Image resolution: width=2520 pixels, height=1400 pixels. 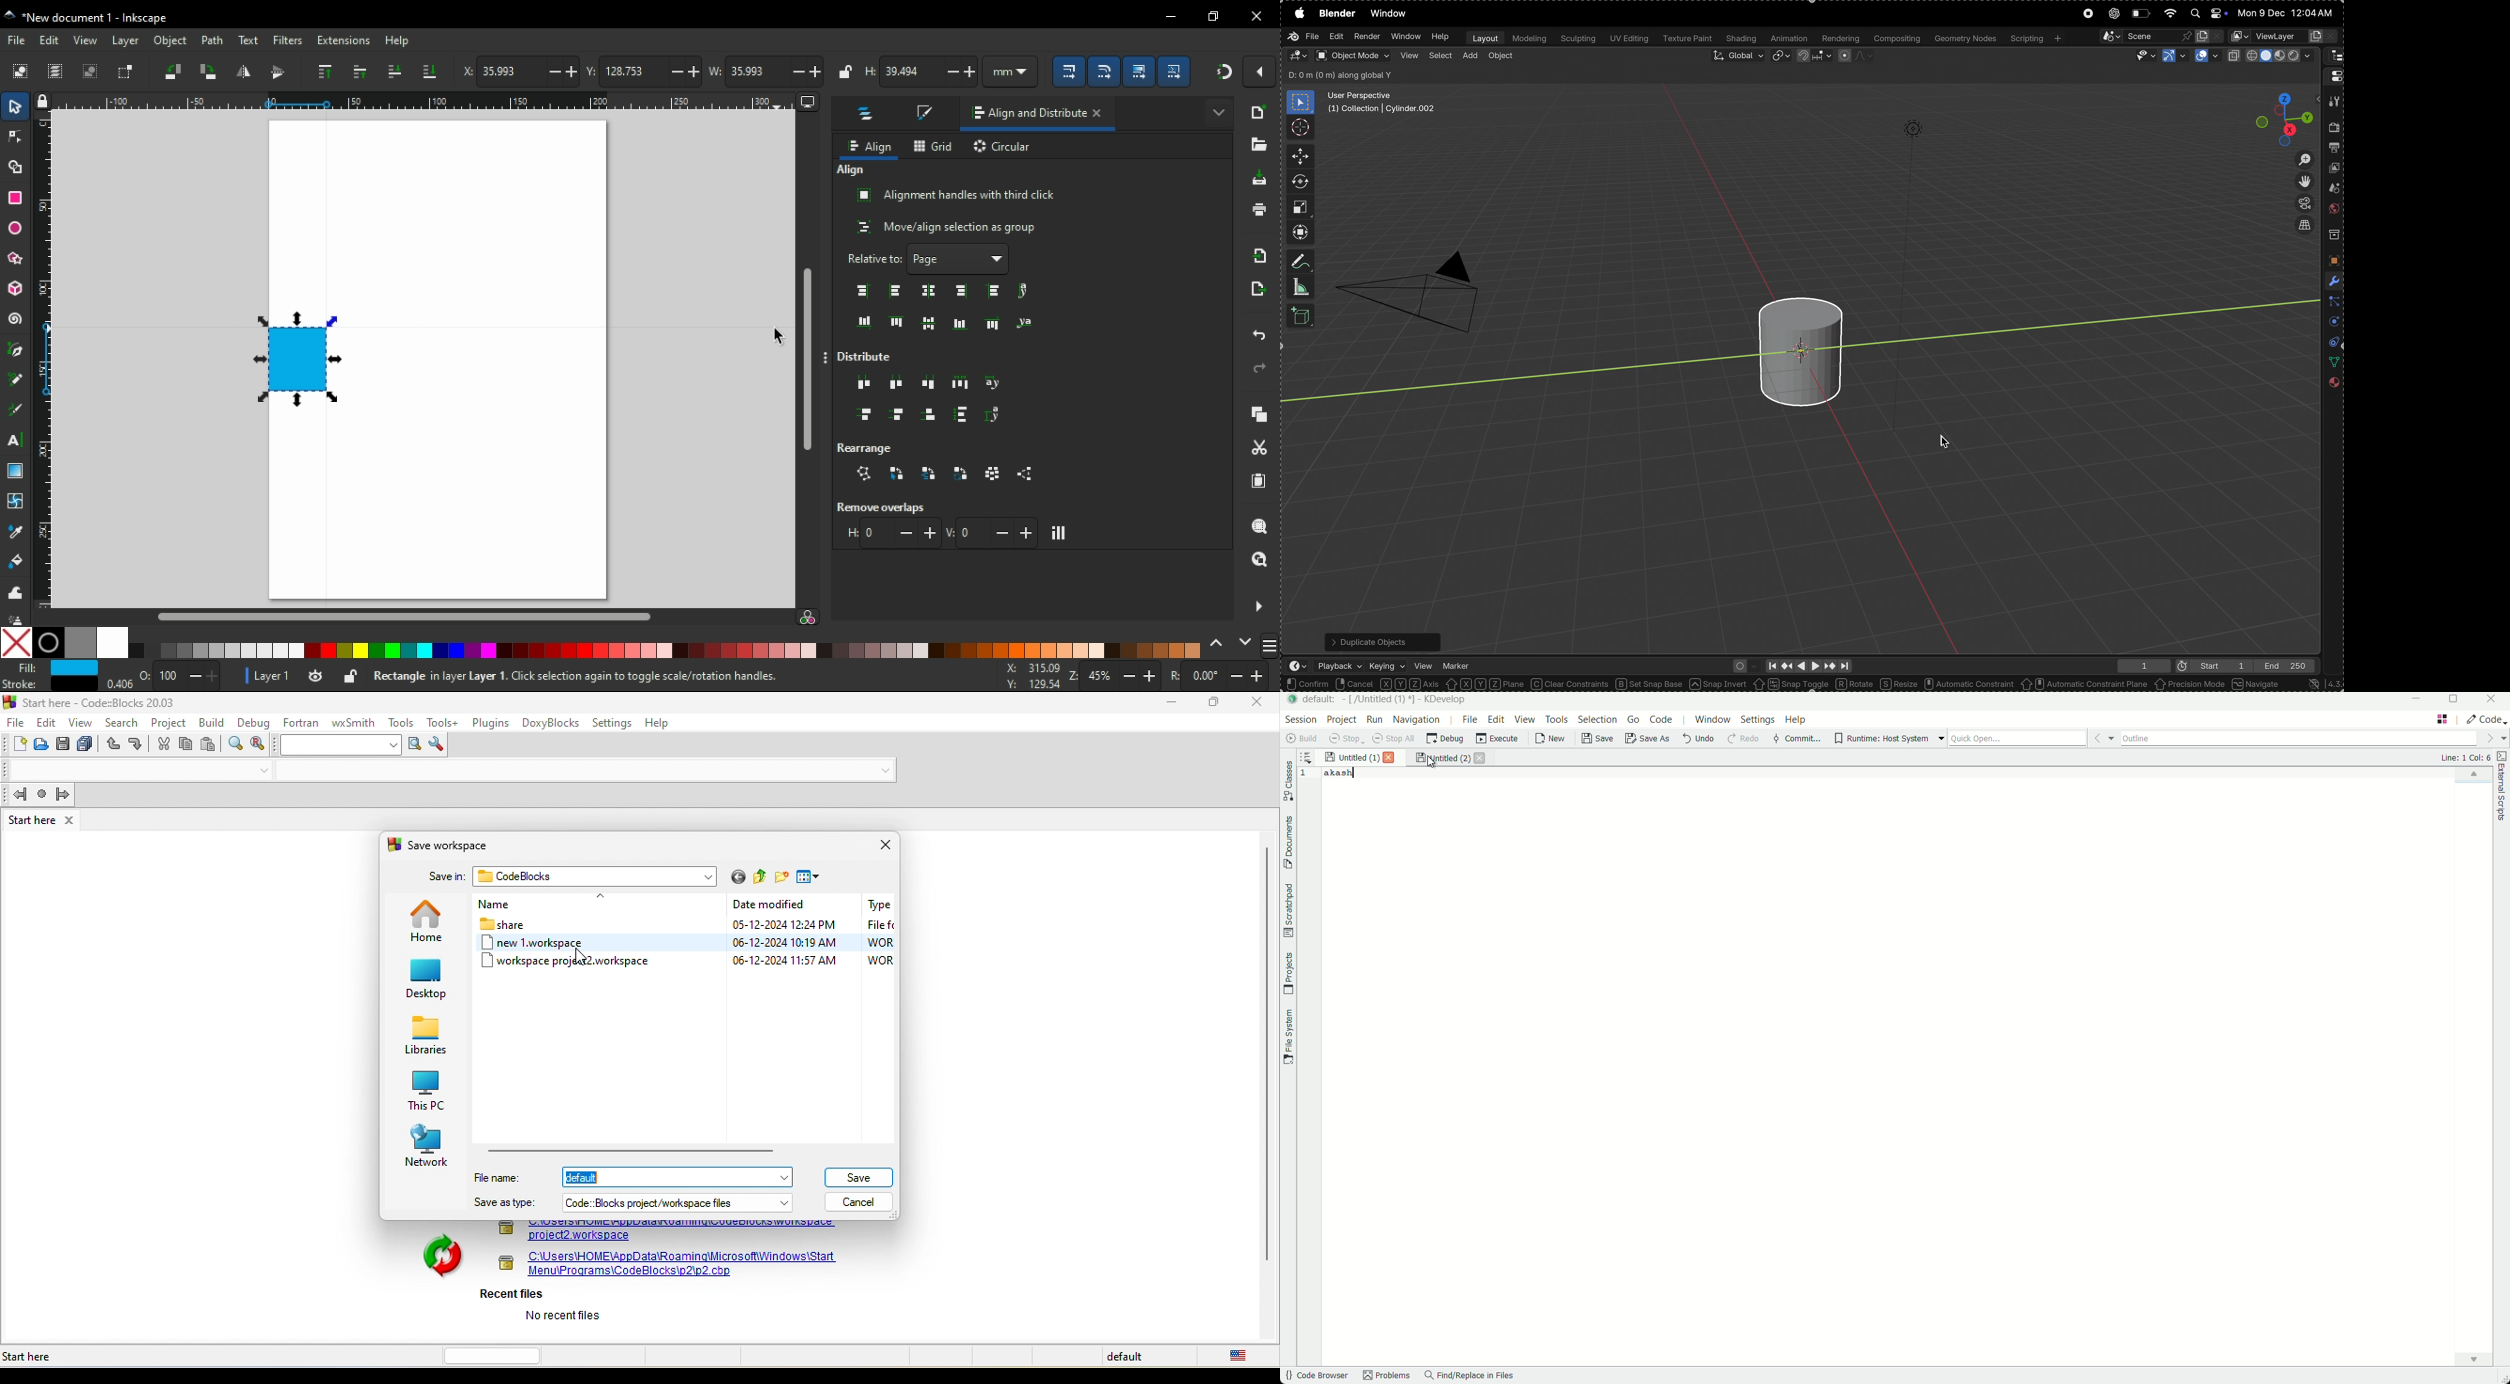 What do you see at coordinates (1496, 720) in the screenshot?
I see `edit menu` at bounding box center [1496, 720].